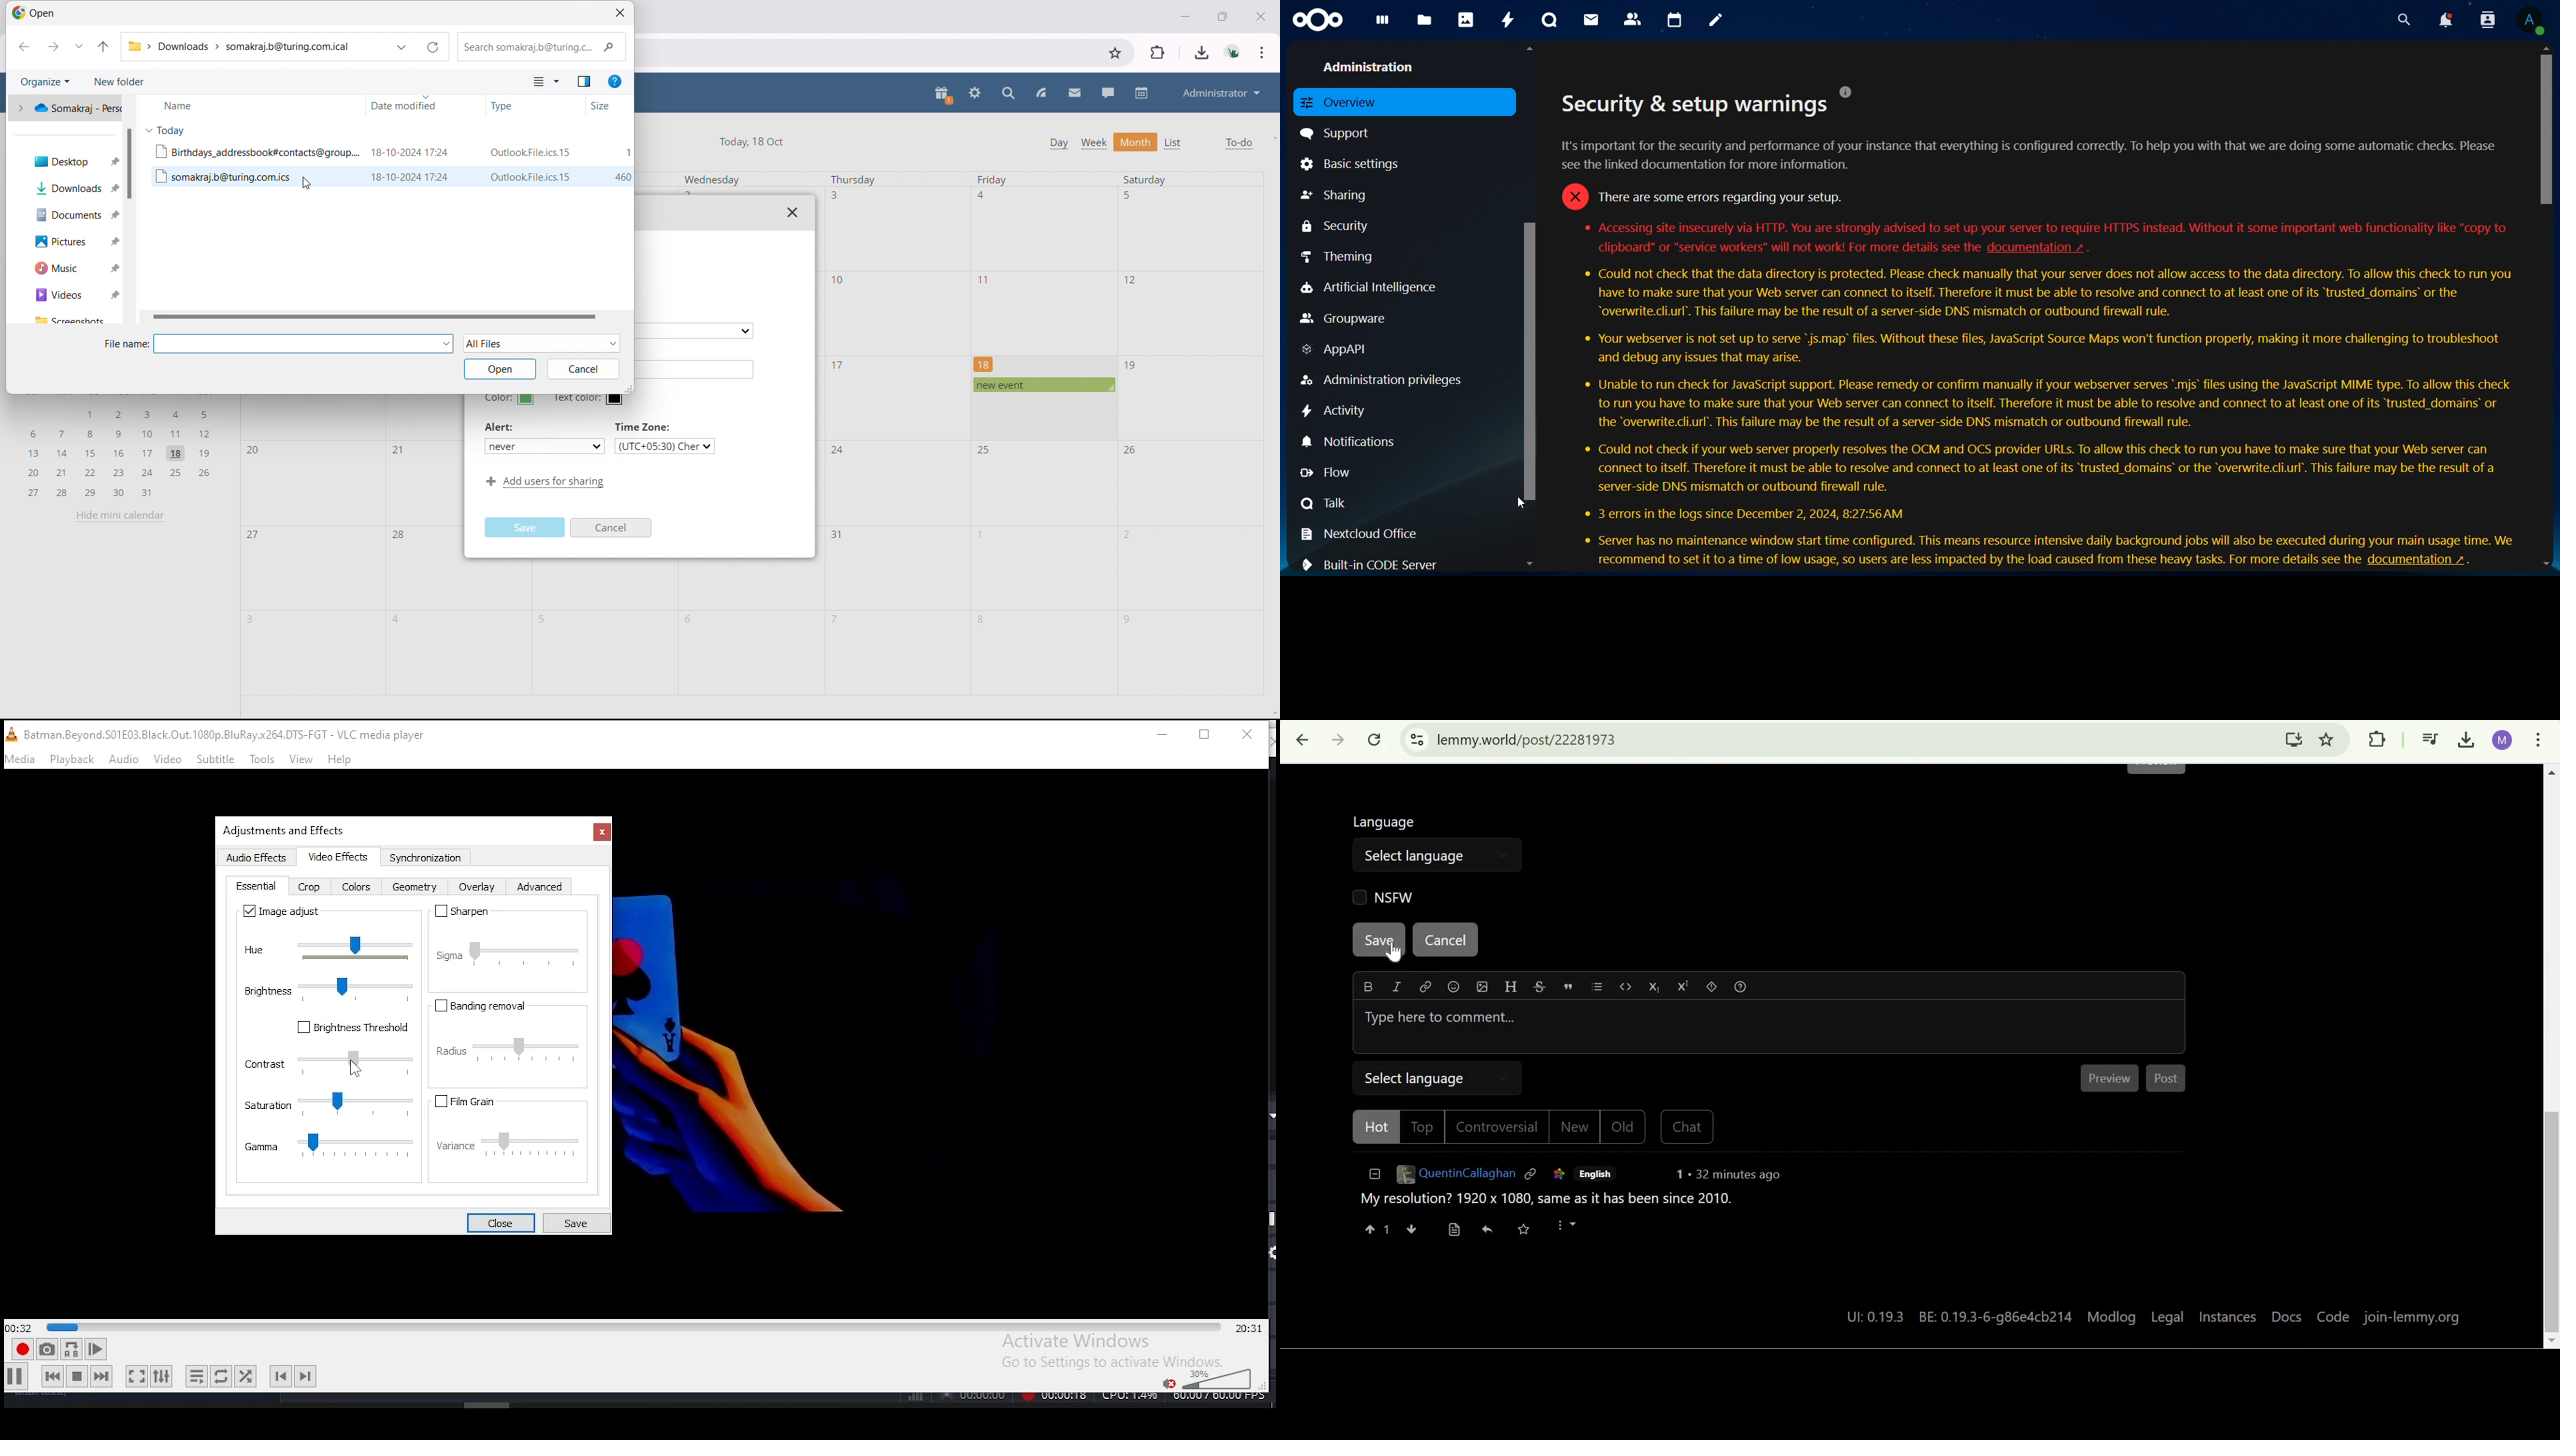 The image size is (2576, 1456). Describe the element at coordinates (2445, 20) in the screenshot. I see `notifications` at that location.